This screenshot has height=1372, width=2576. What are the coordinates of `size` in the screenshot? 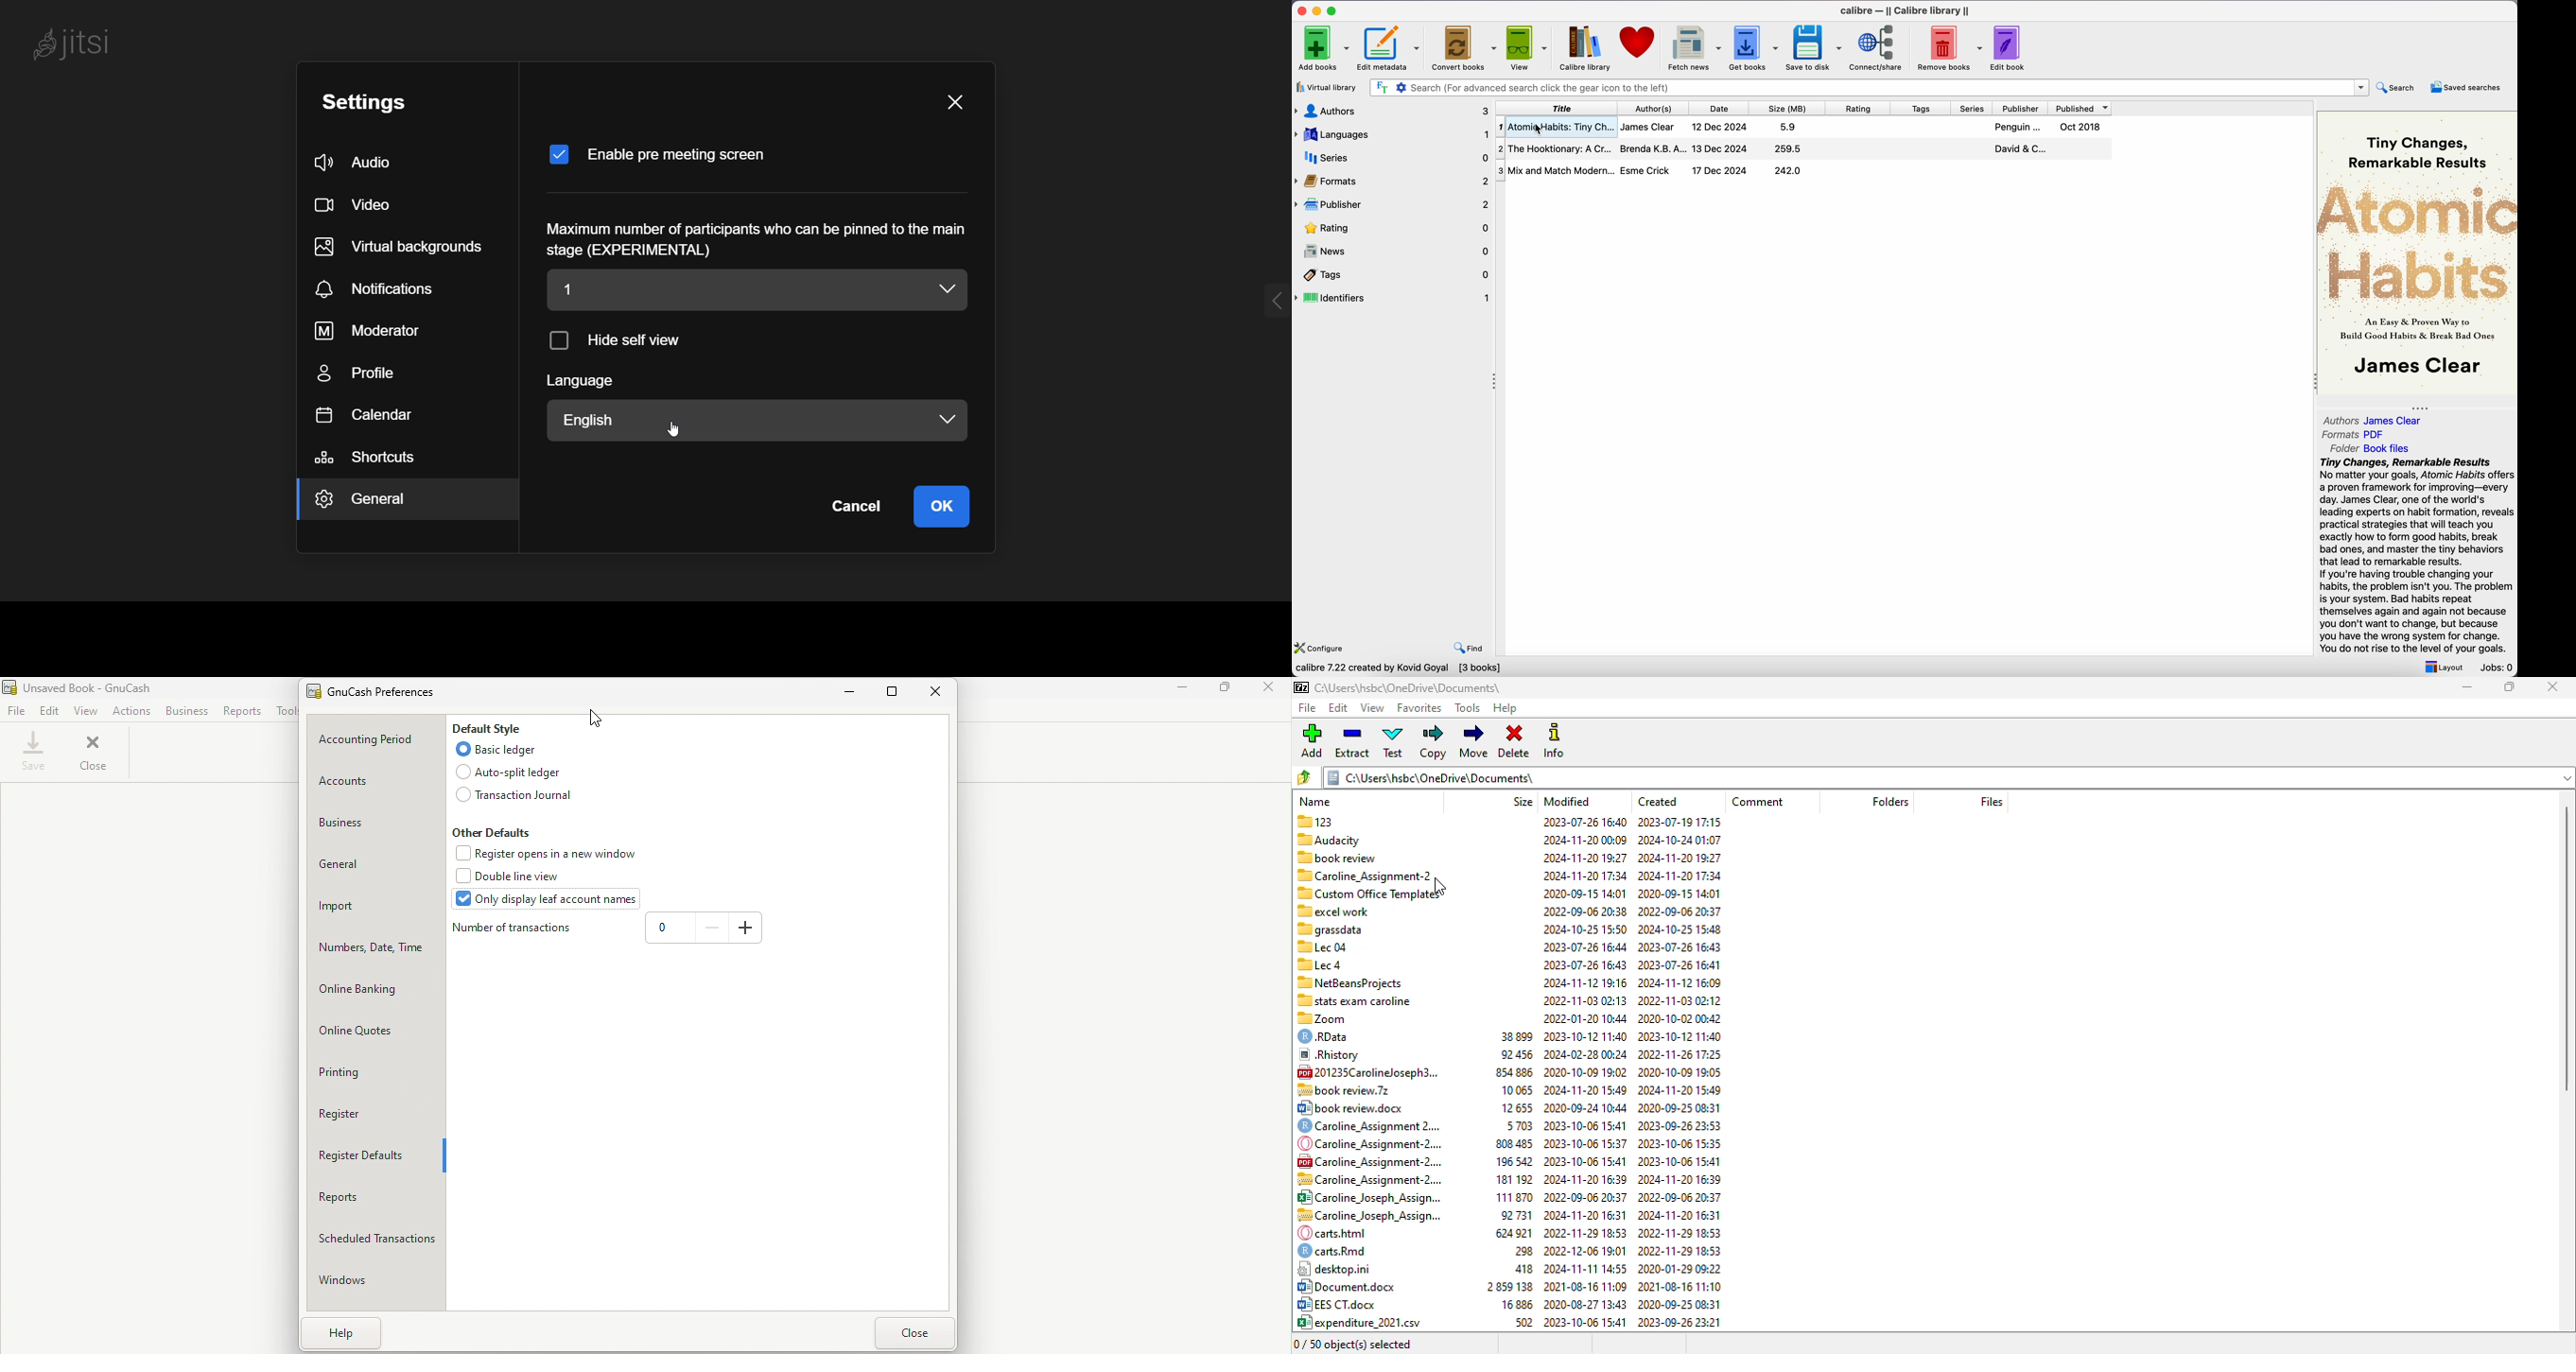 It's located at (1523, 802).